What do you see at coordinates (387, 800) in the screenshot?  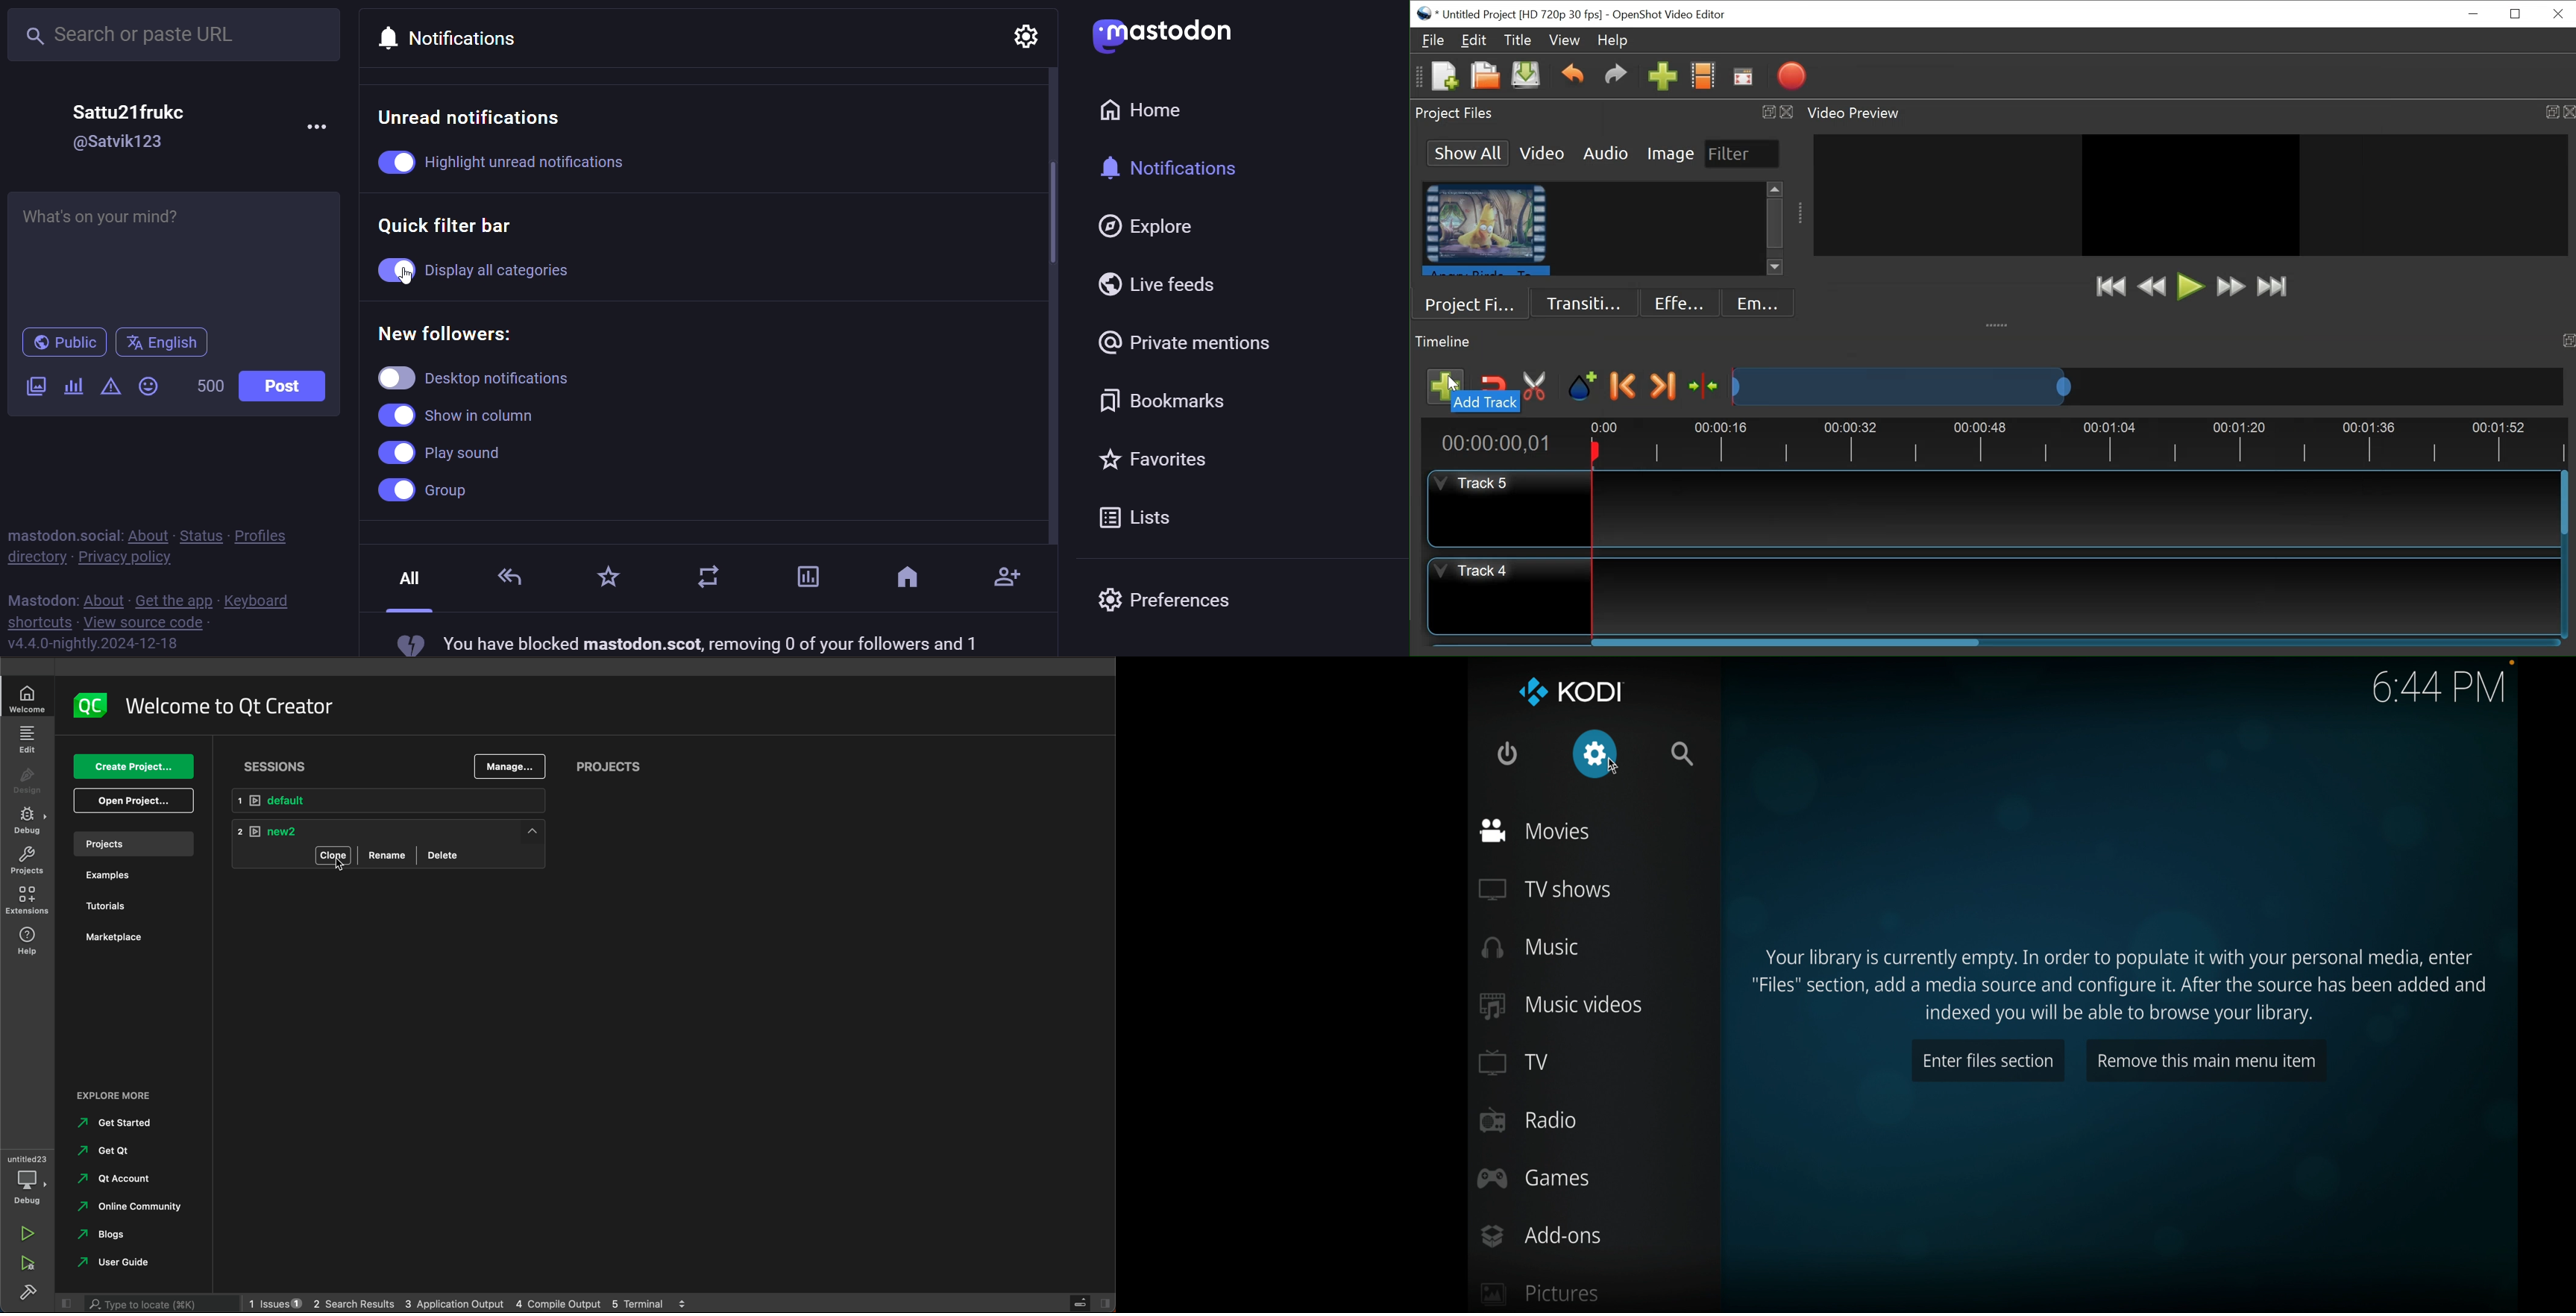 I see `default` at bounding box center [387, 800].